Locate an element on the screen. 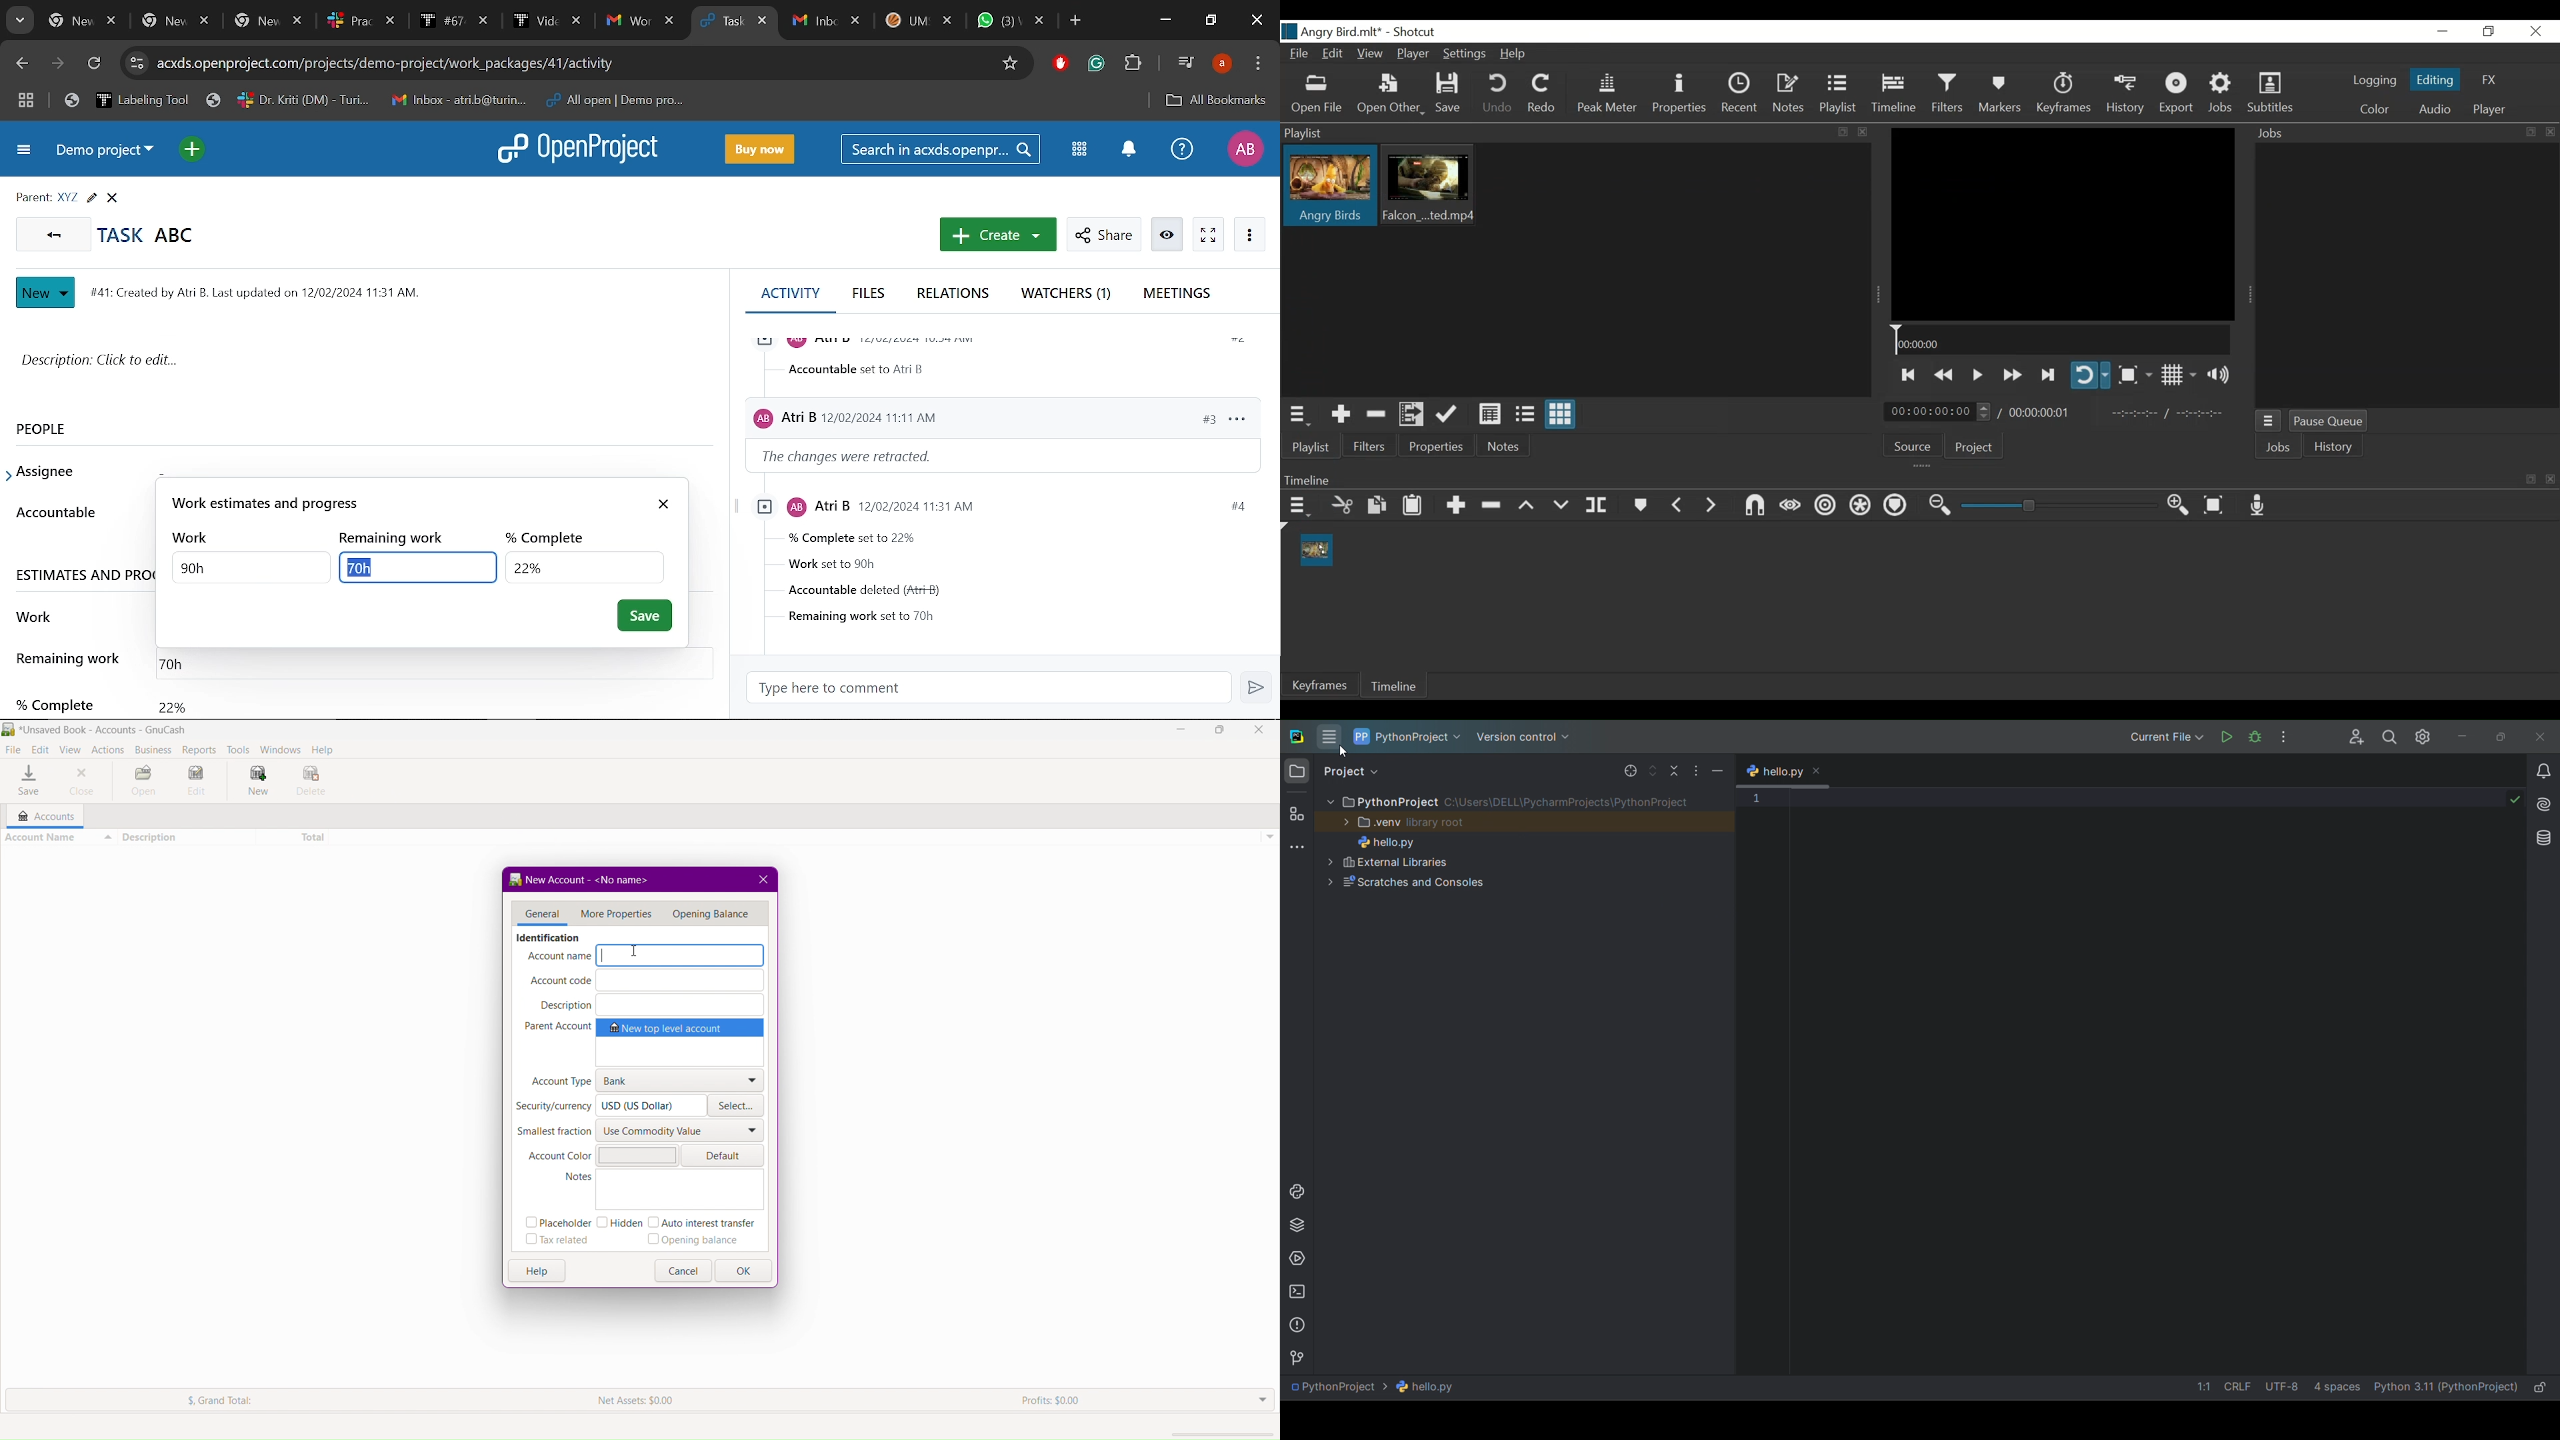  Source is located at coordinates (1915, 448).